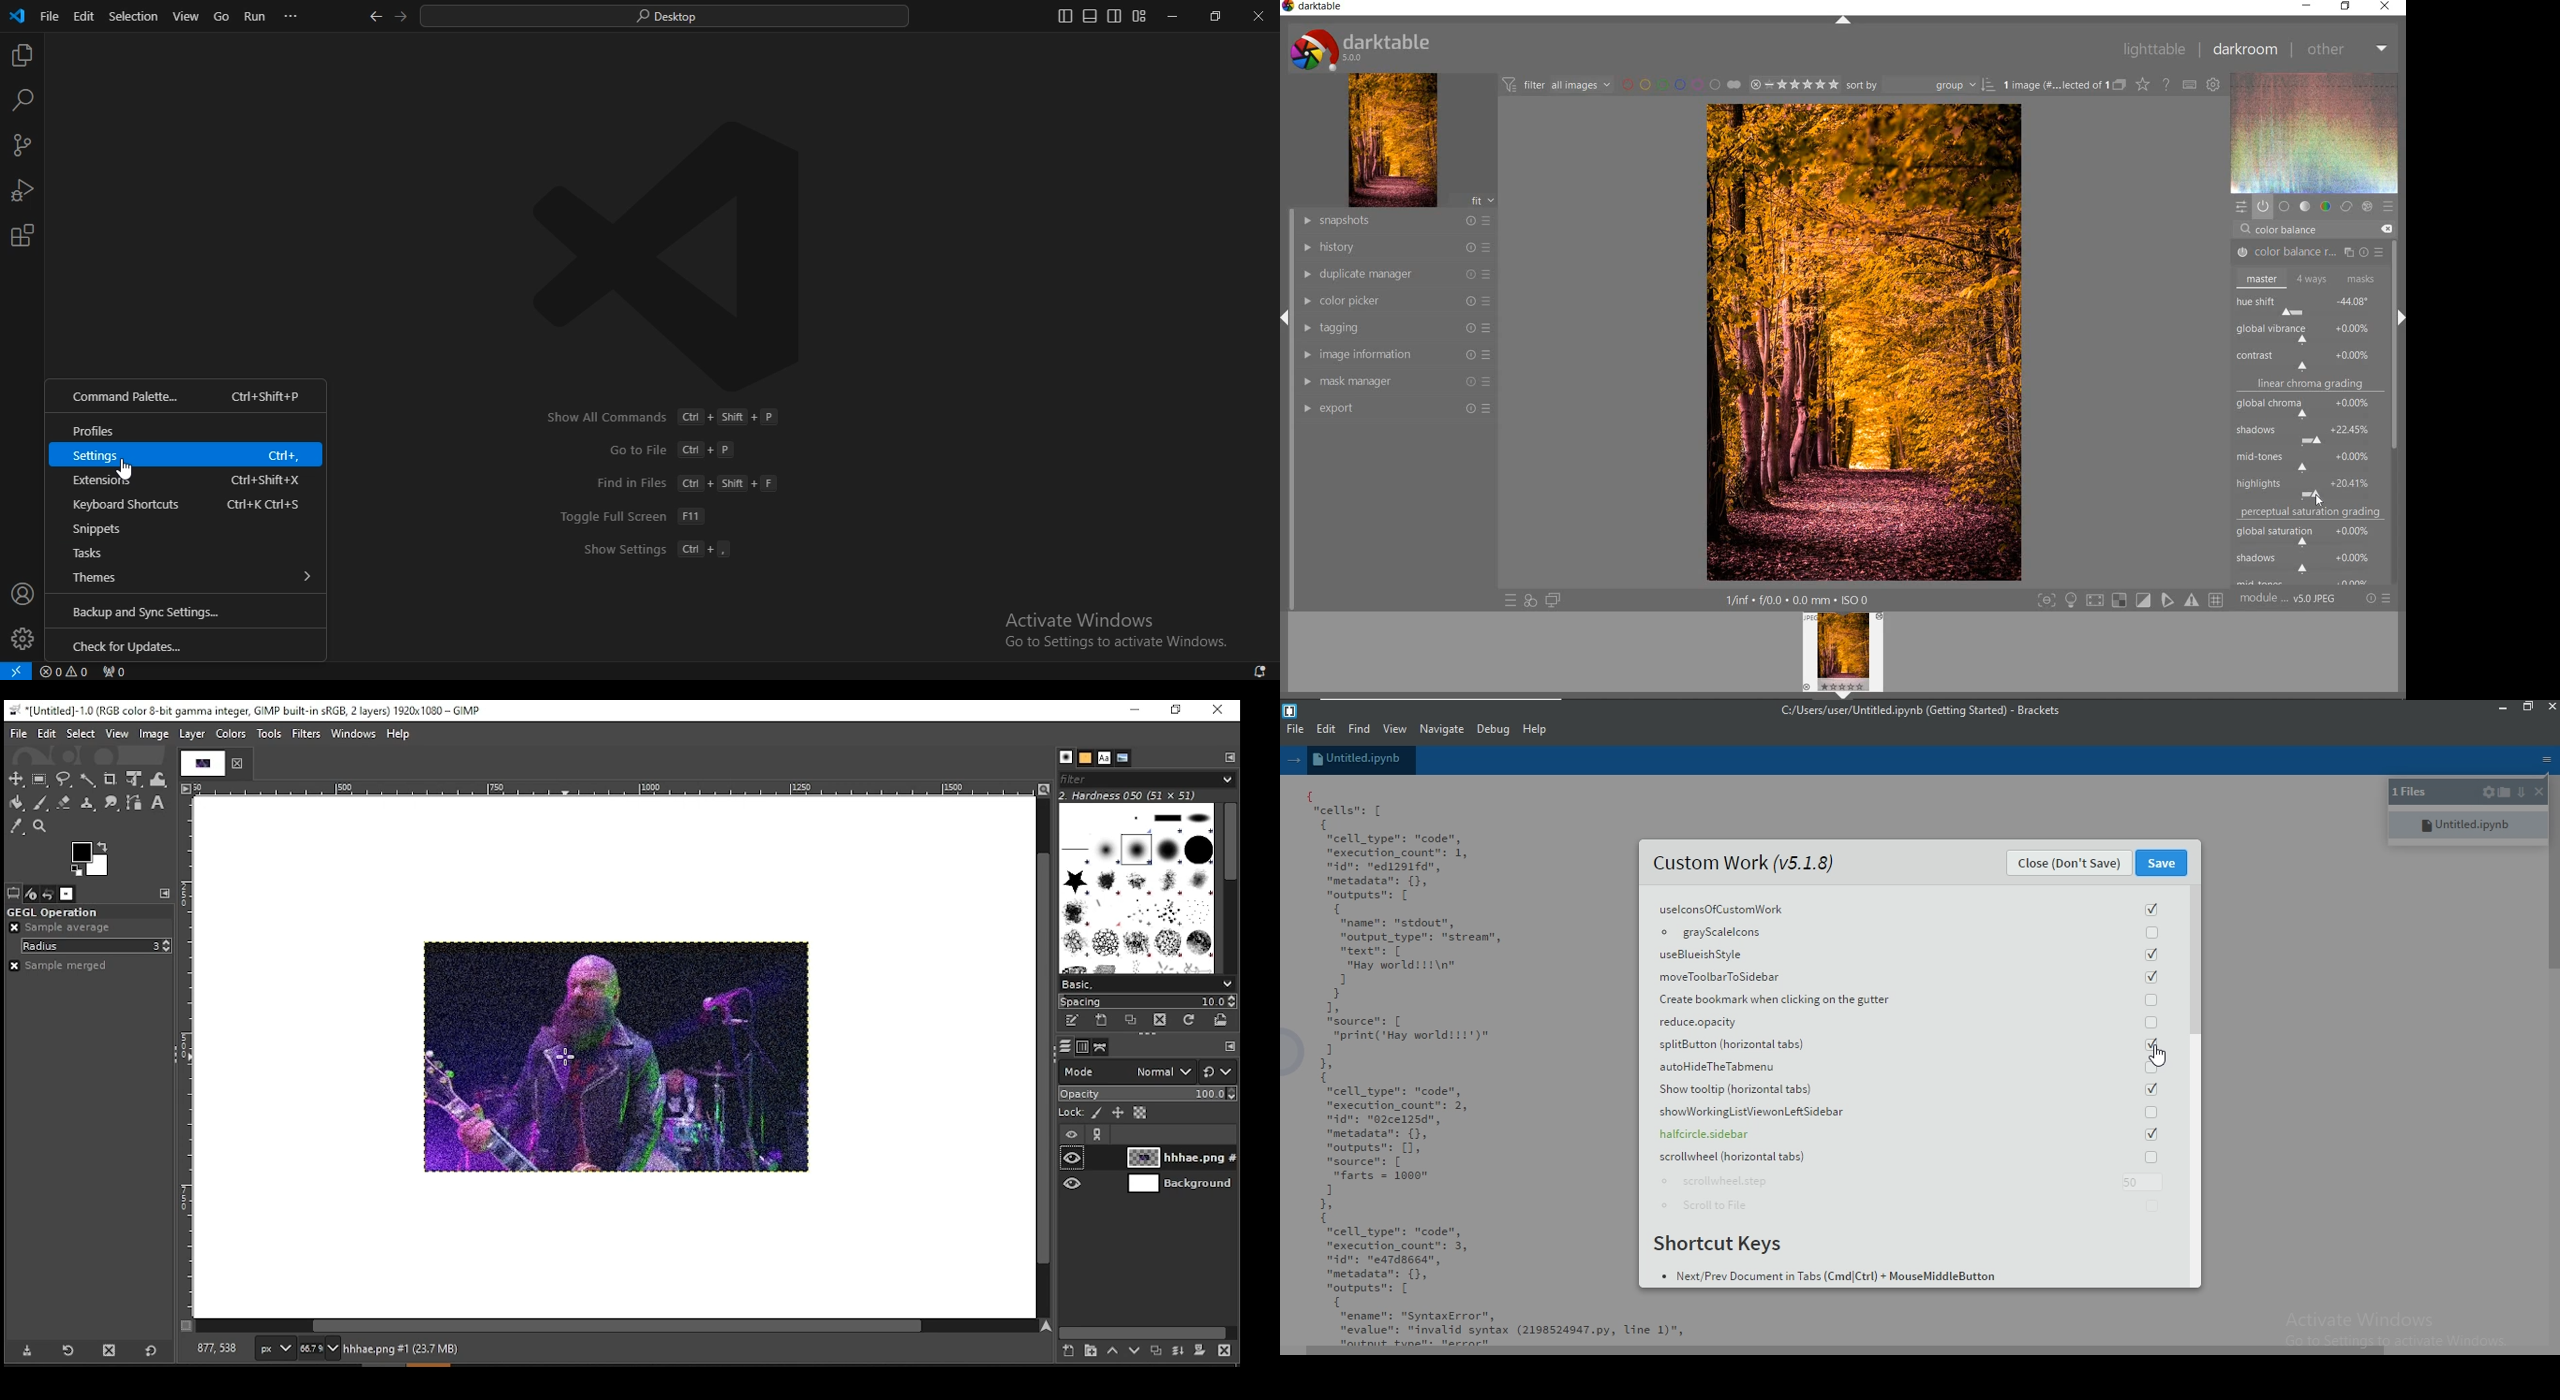 This screenshot has width=2576, height=1400. I want to click on backup and sync settings, so click(157, 614).